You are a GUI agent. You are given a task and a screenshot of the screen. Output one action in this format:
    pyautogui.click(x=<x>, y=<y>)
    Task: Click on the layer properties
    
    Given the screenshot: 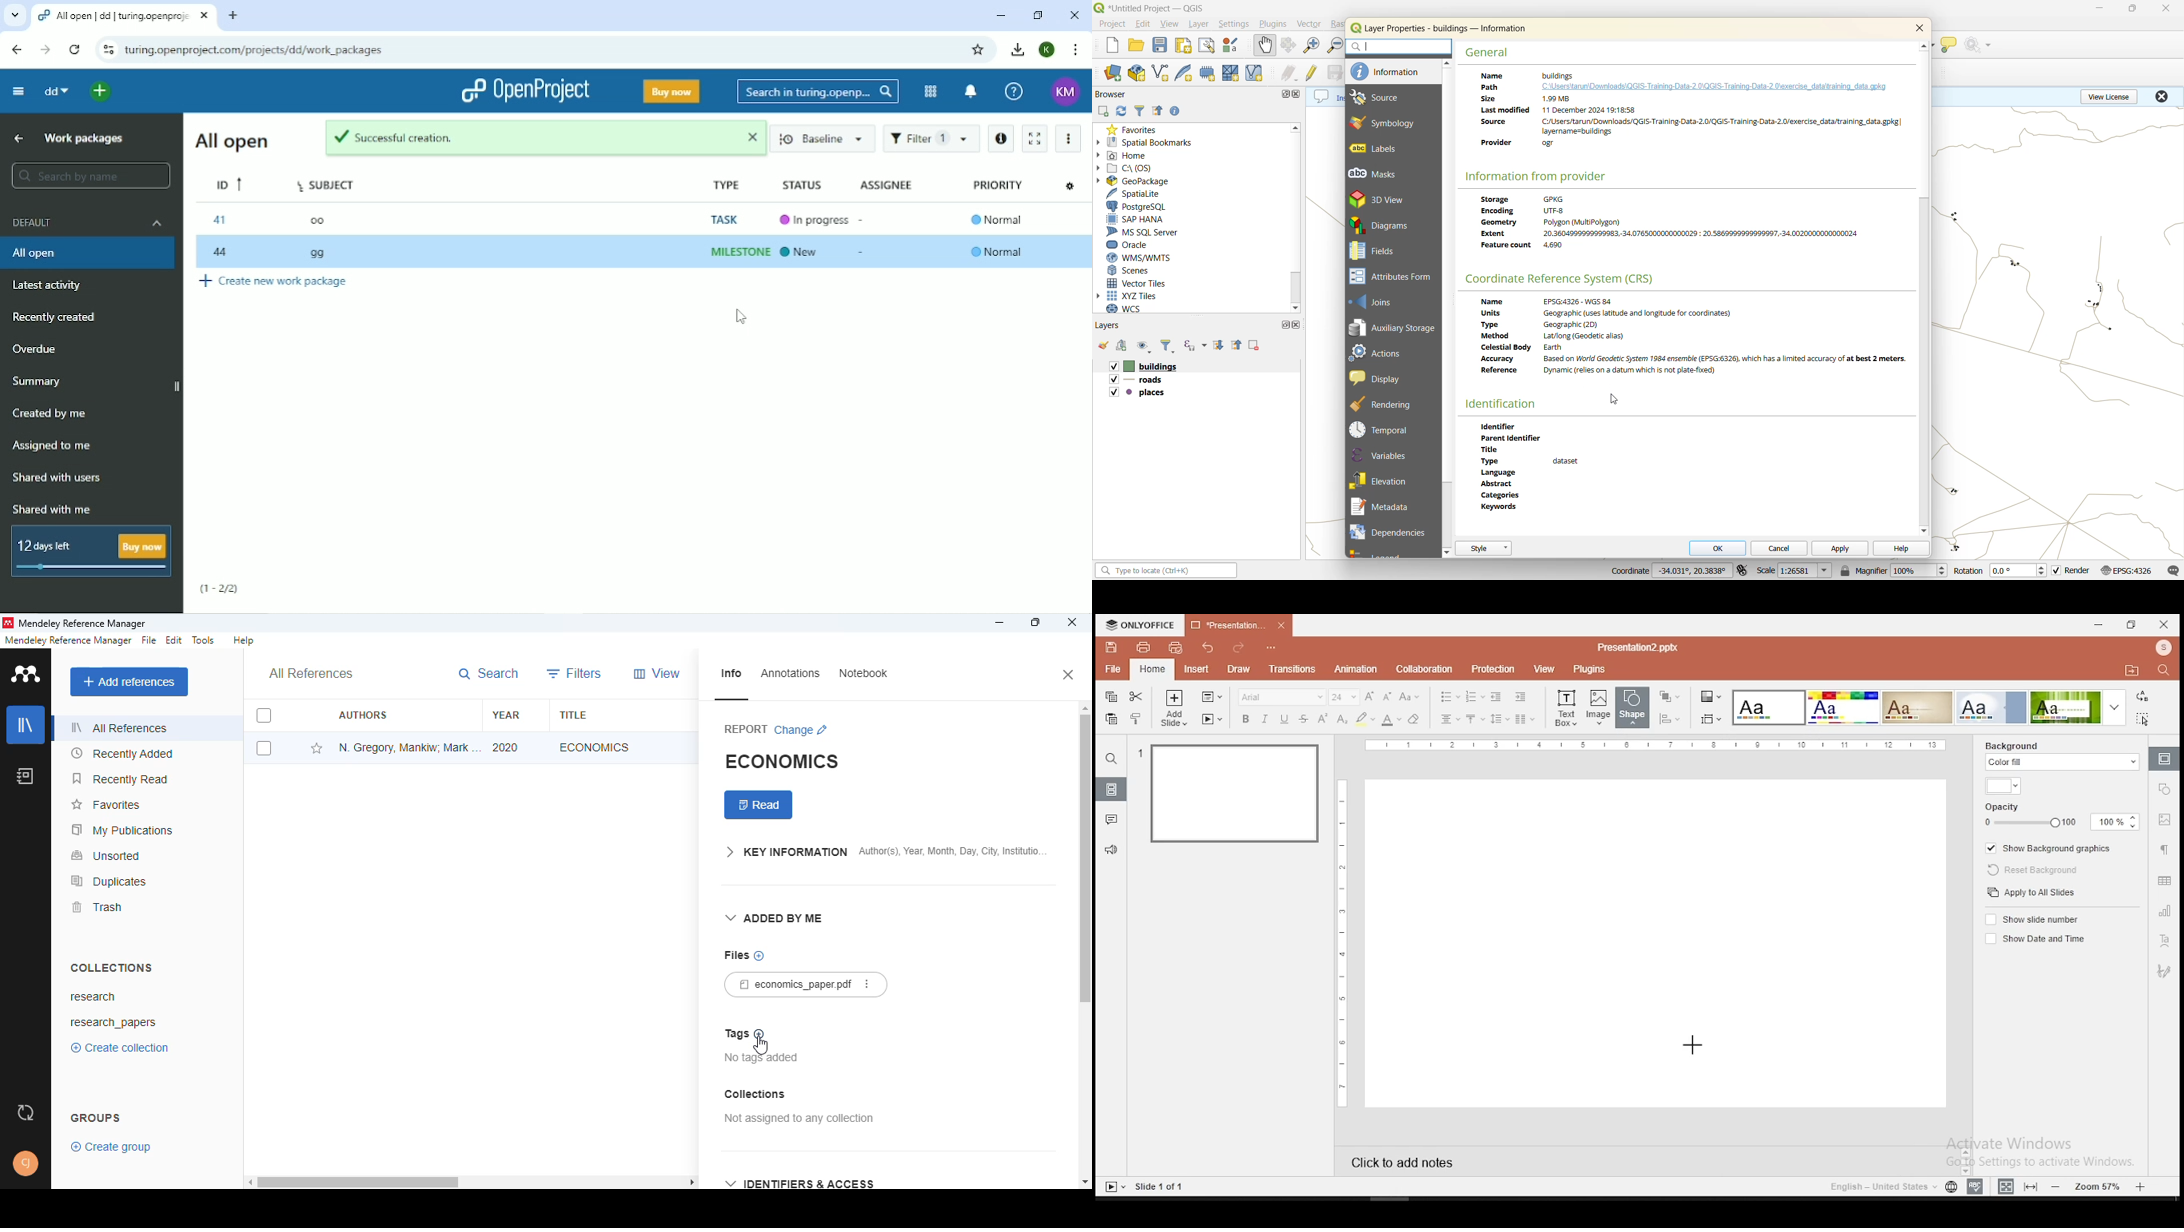 What is the action you would take?
    pyautogui.click(x=1446, y=28)
    